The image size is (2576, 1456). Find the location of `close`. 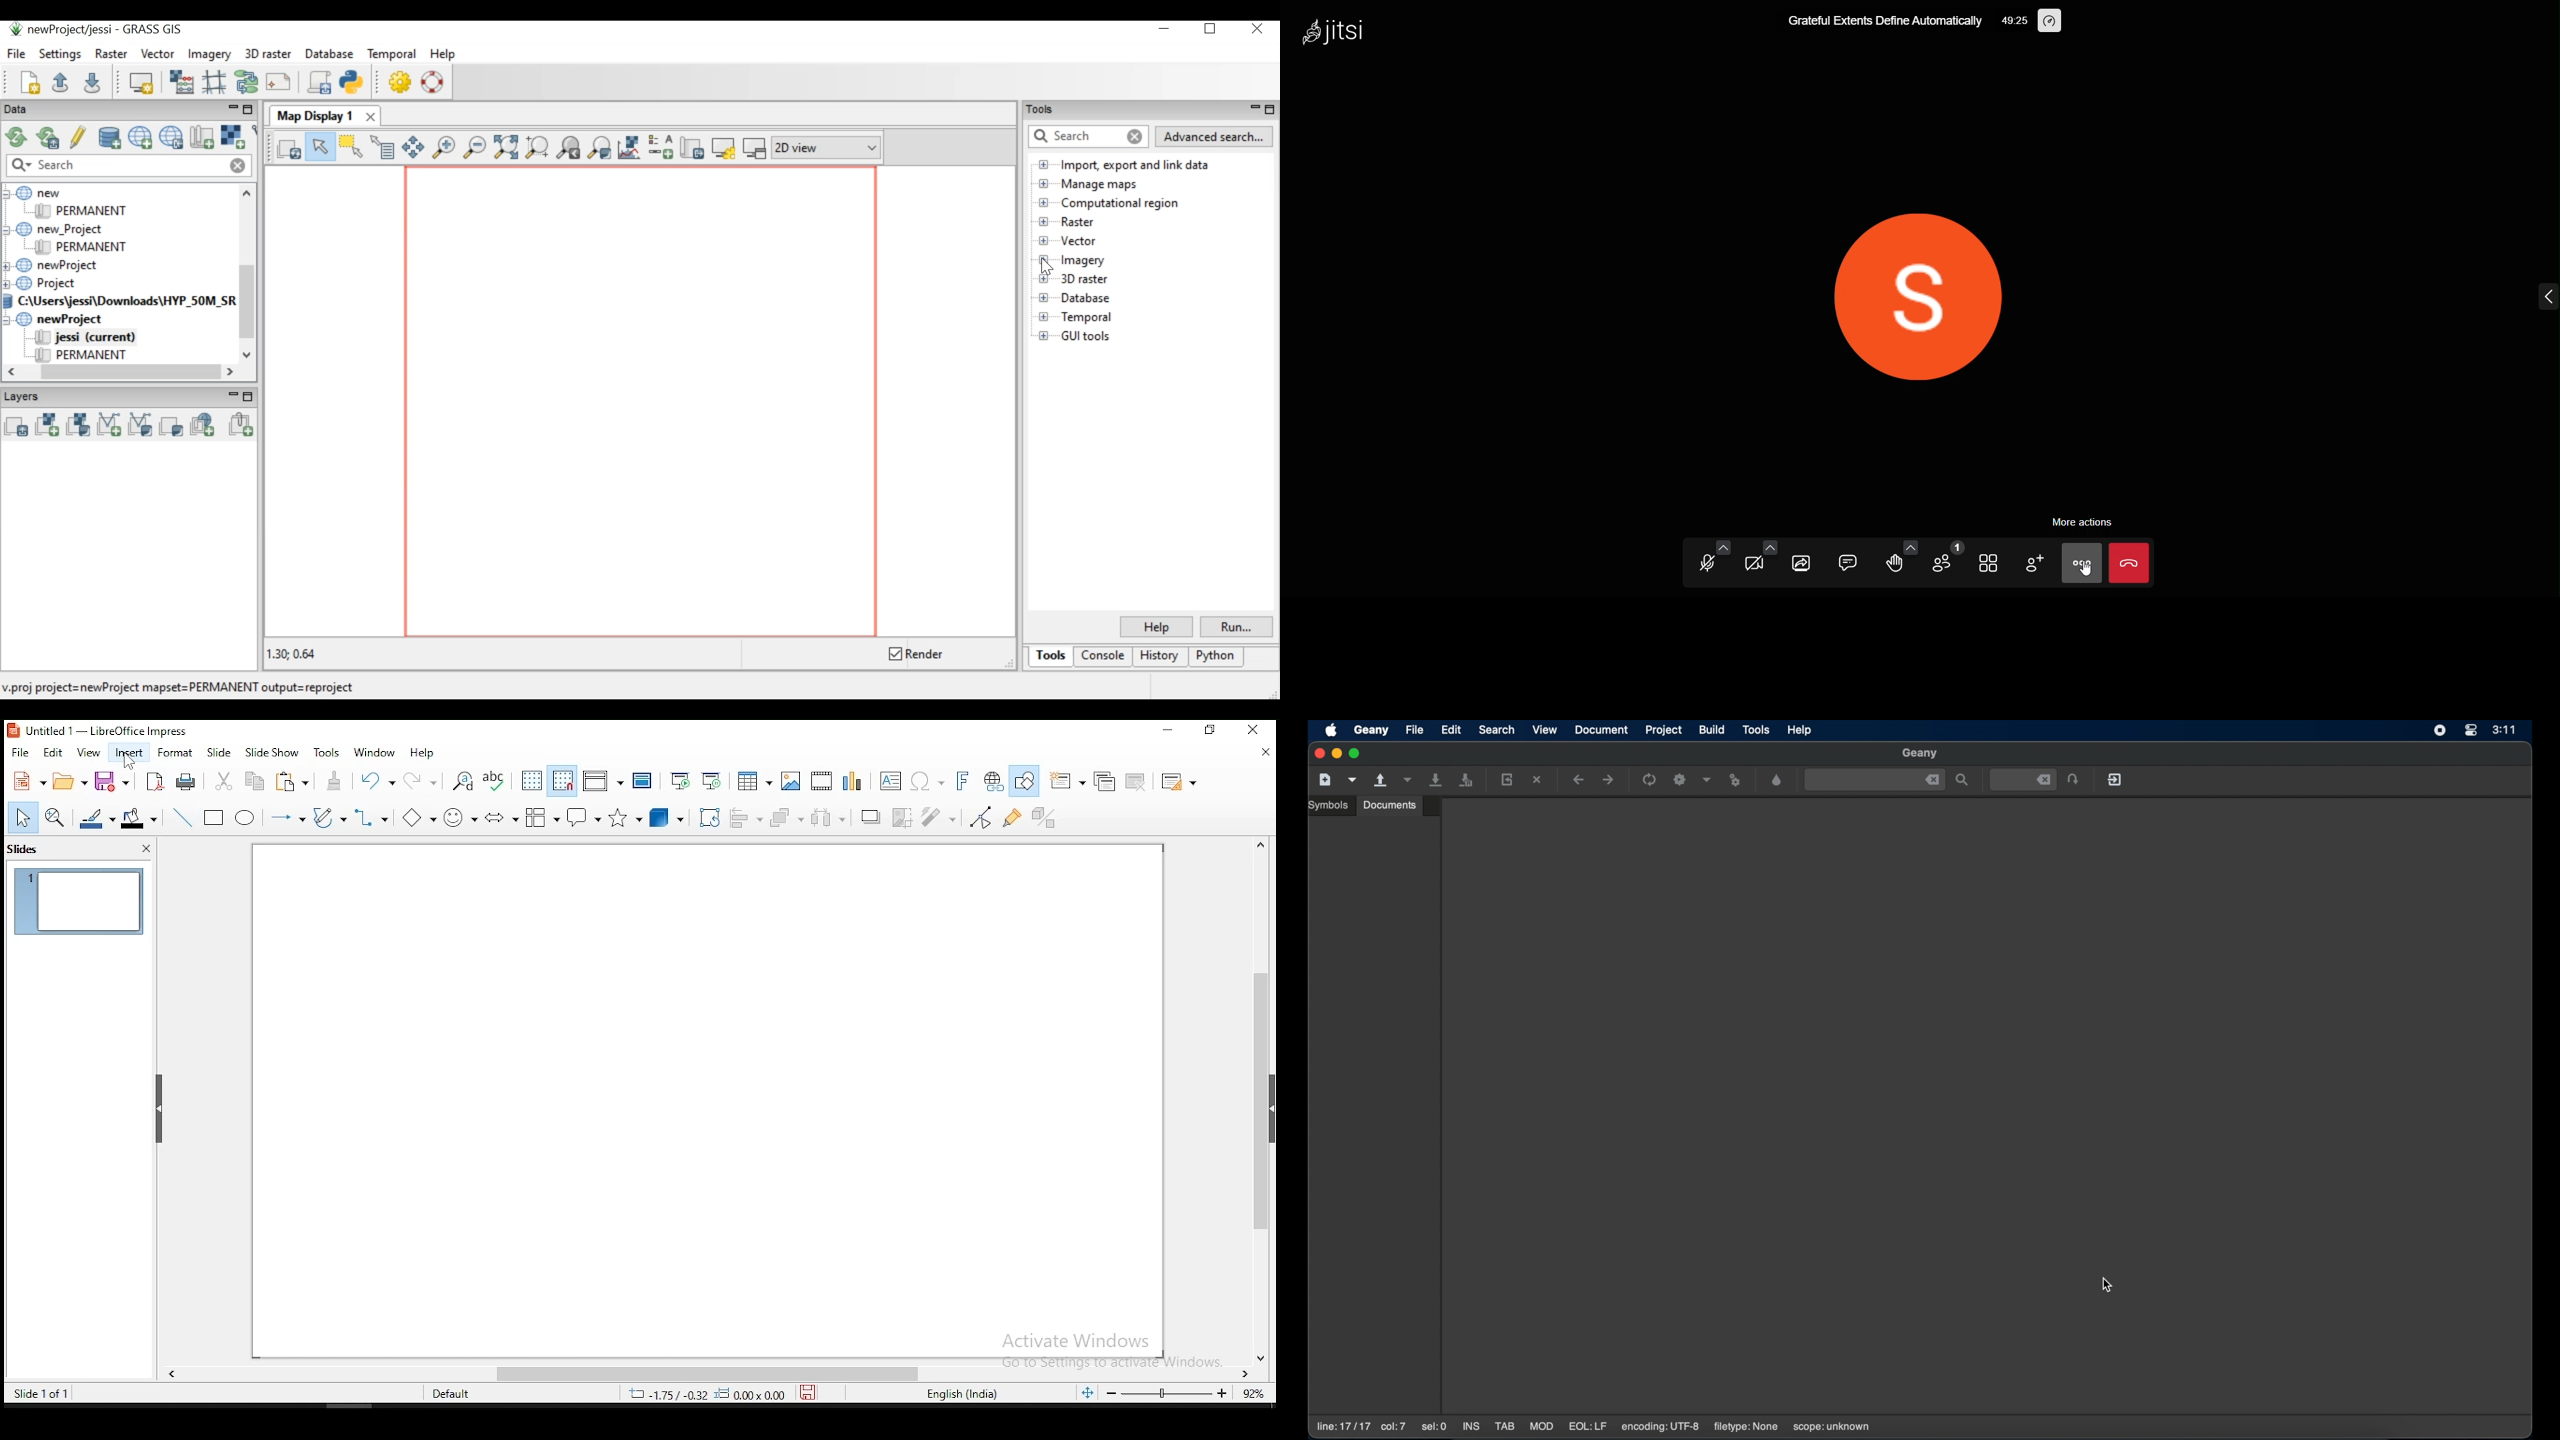

close is located at coordinates (1262, 753).